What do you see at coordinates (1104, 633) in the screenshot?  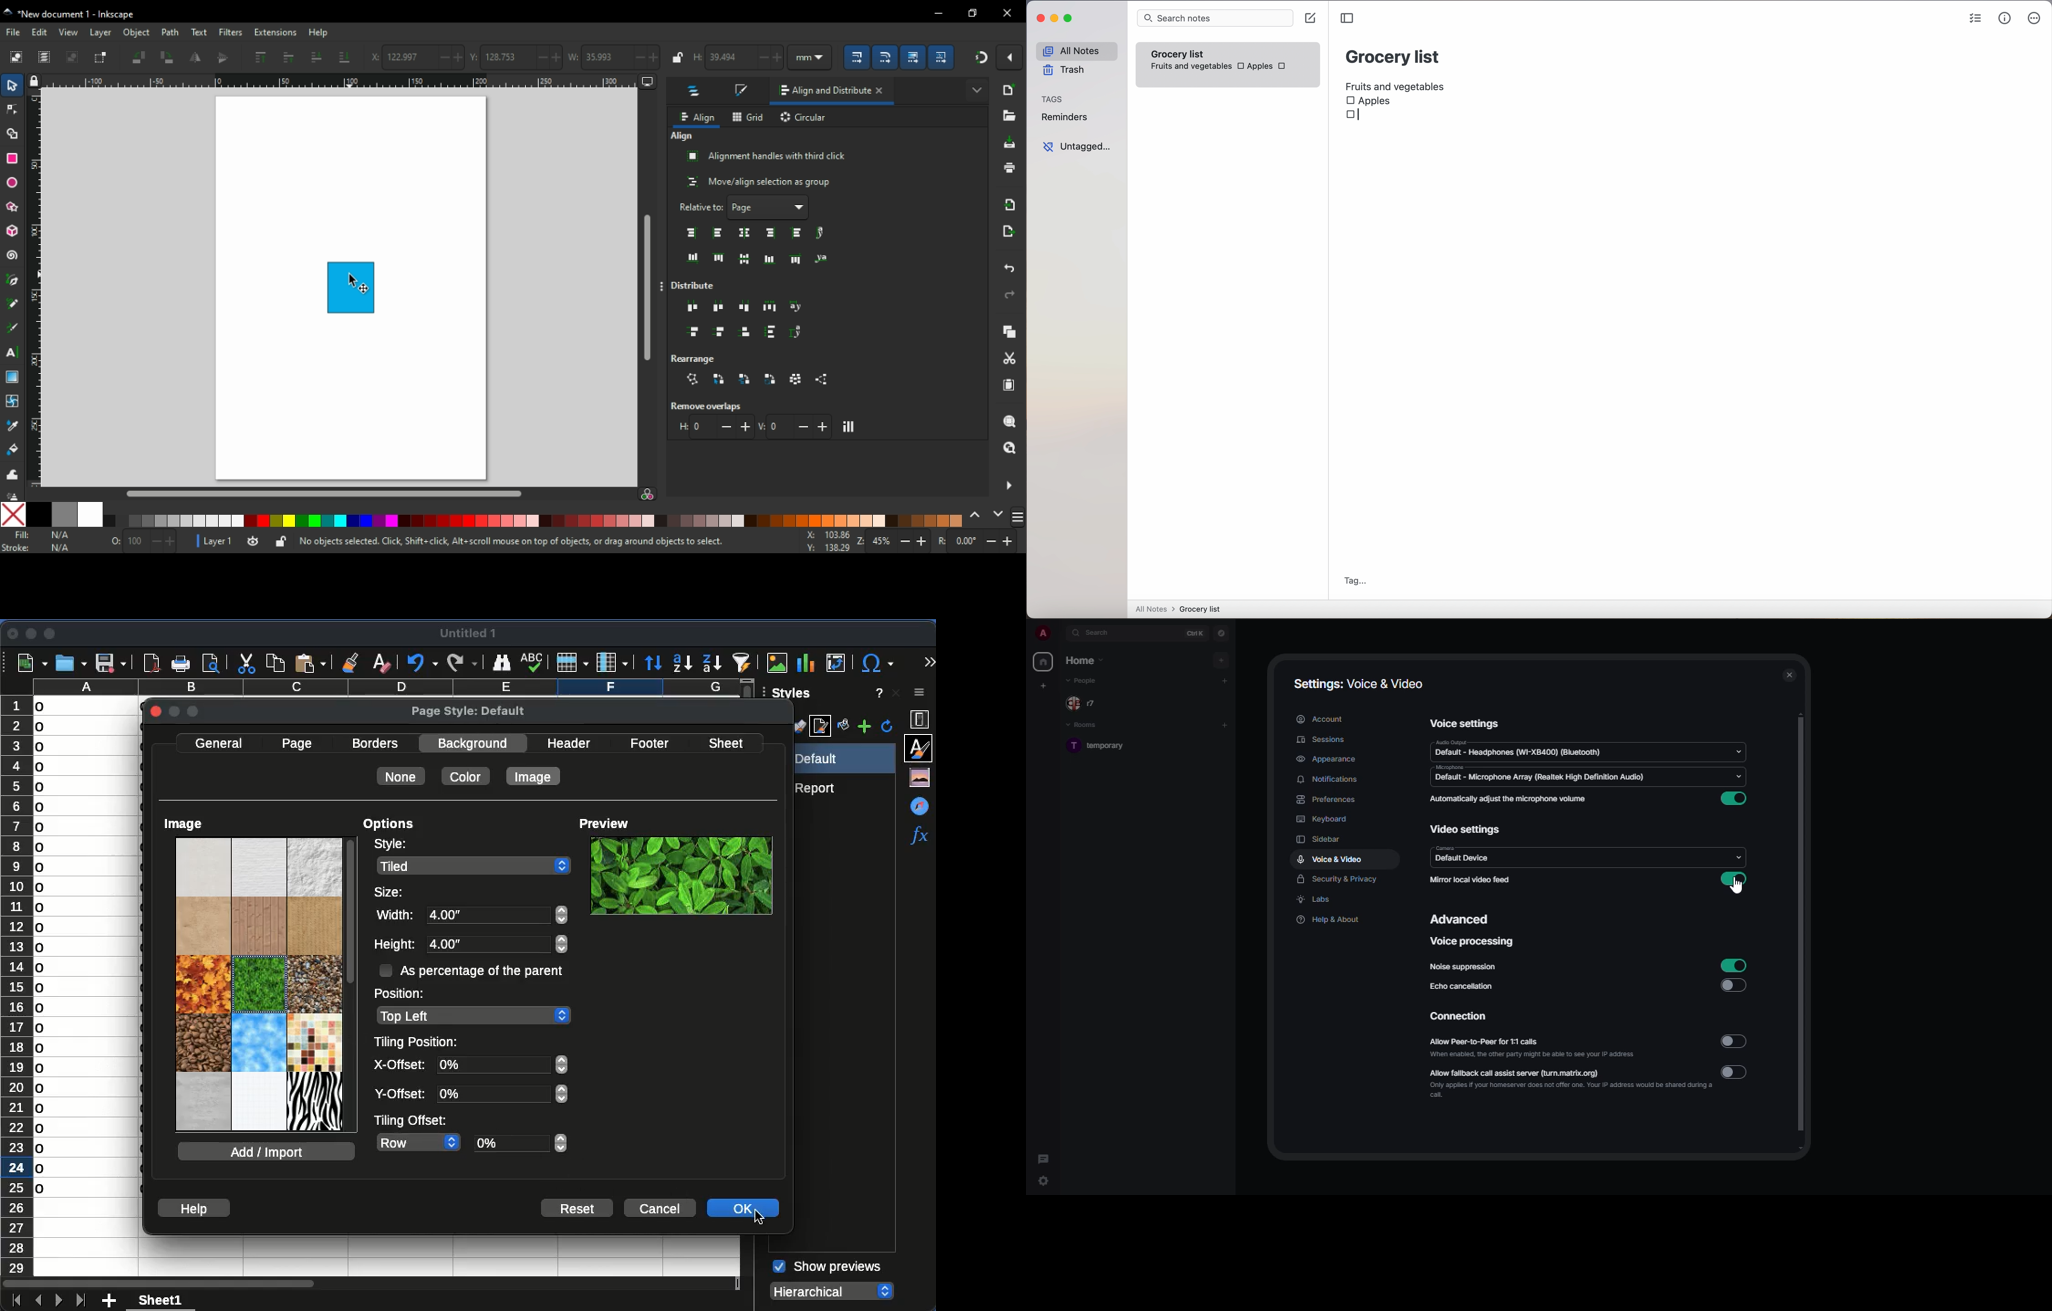 I see `search` at bounding box center [1104, 633].